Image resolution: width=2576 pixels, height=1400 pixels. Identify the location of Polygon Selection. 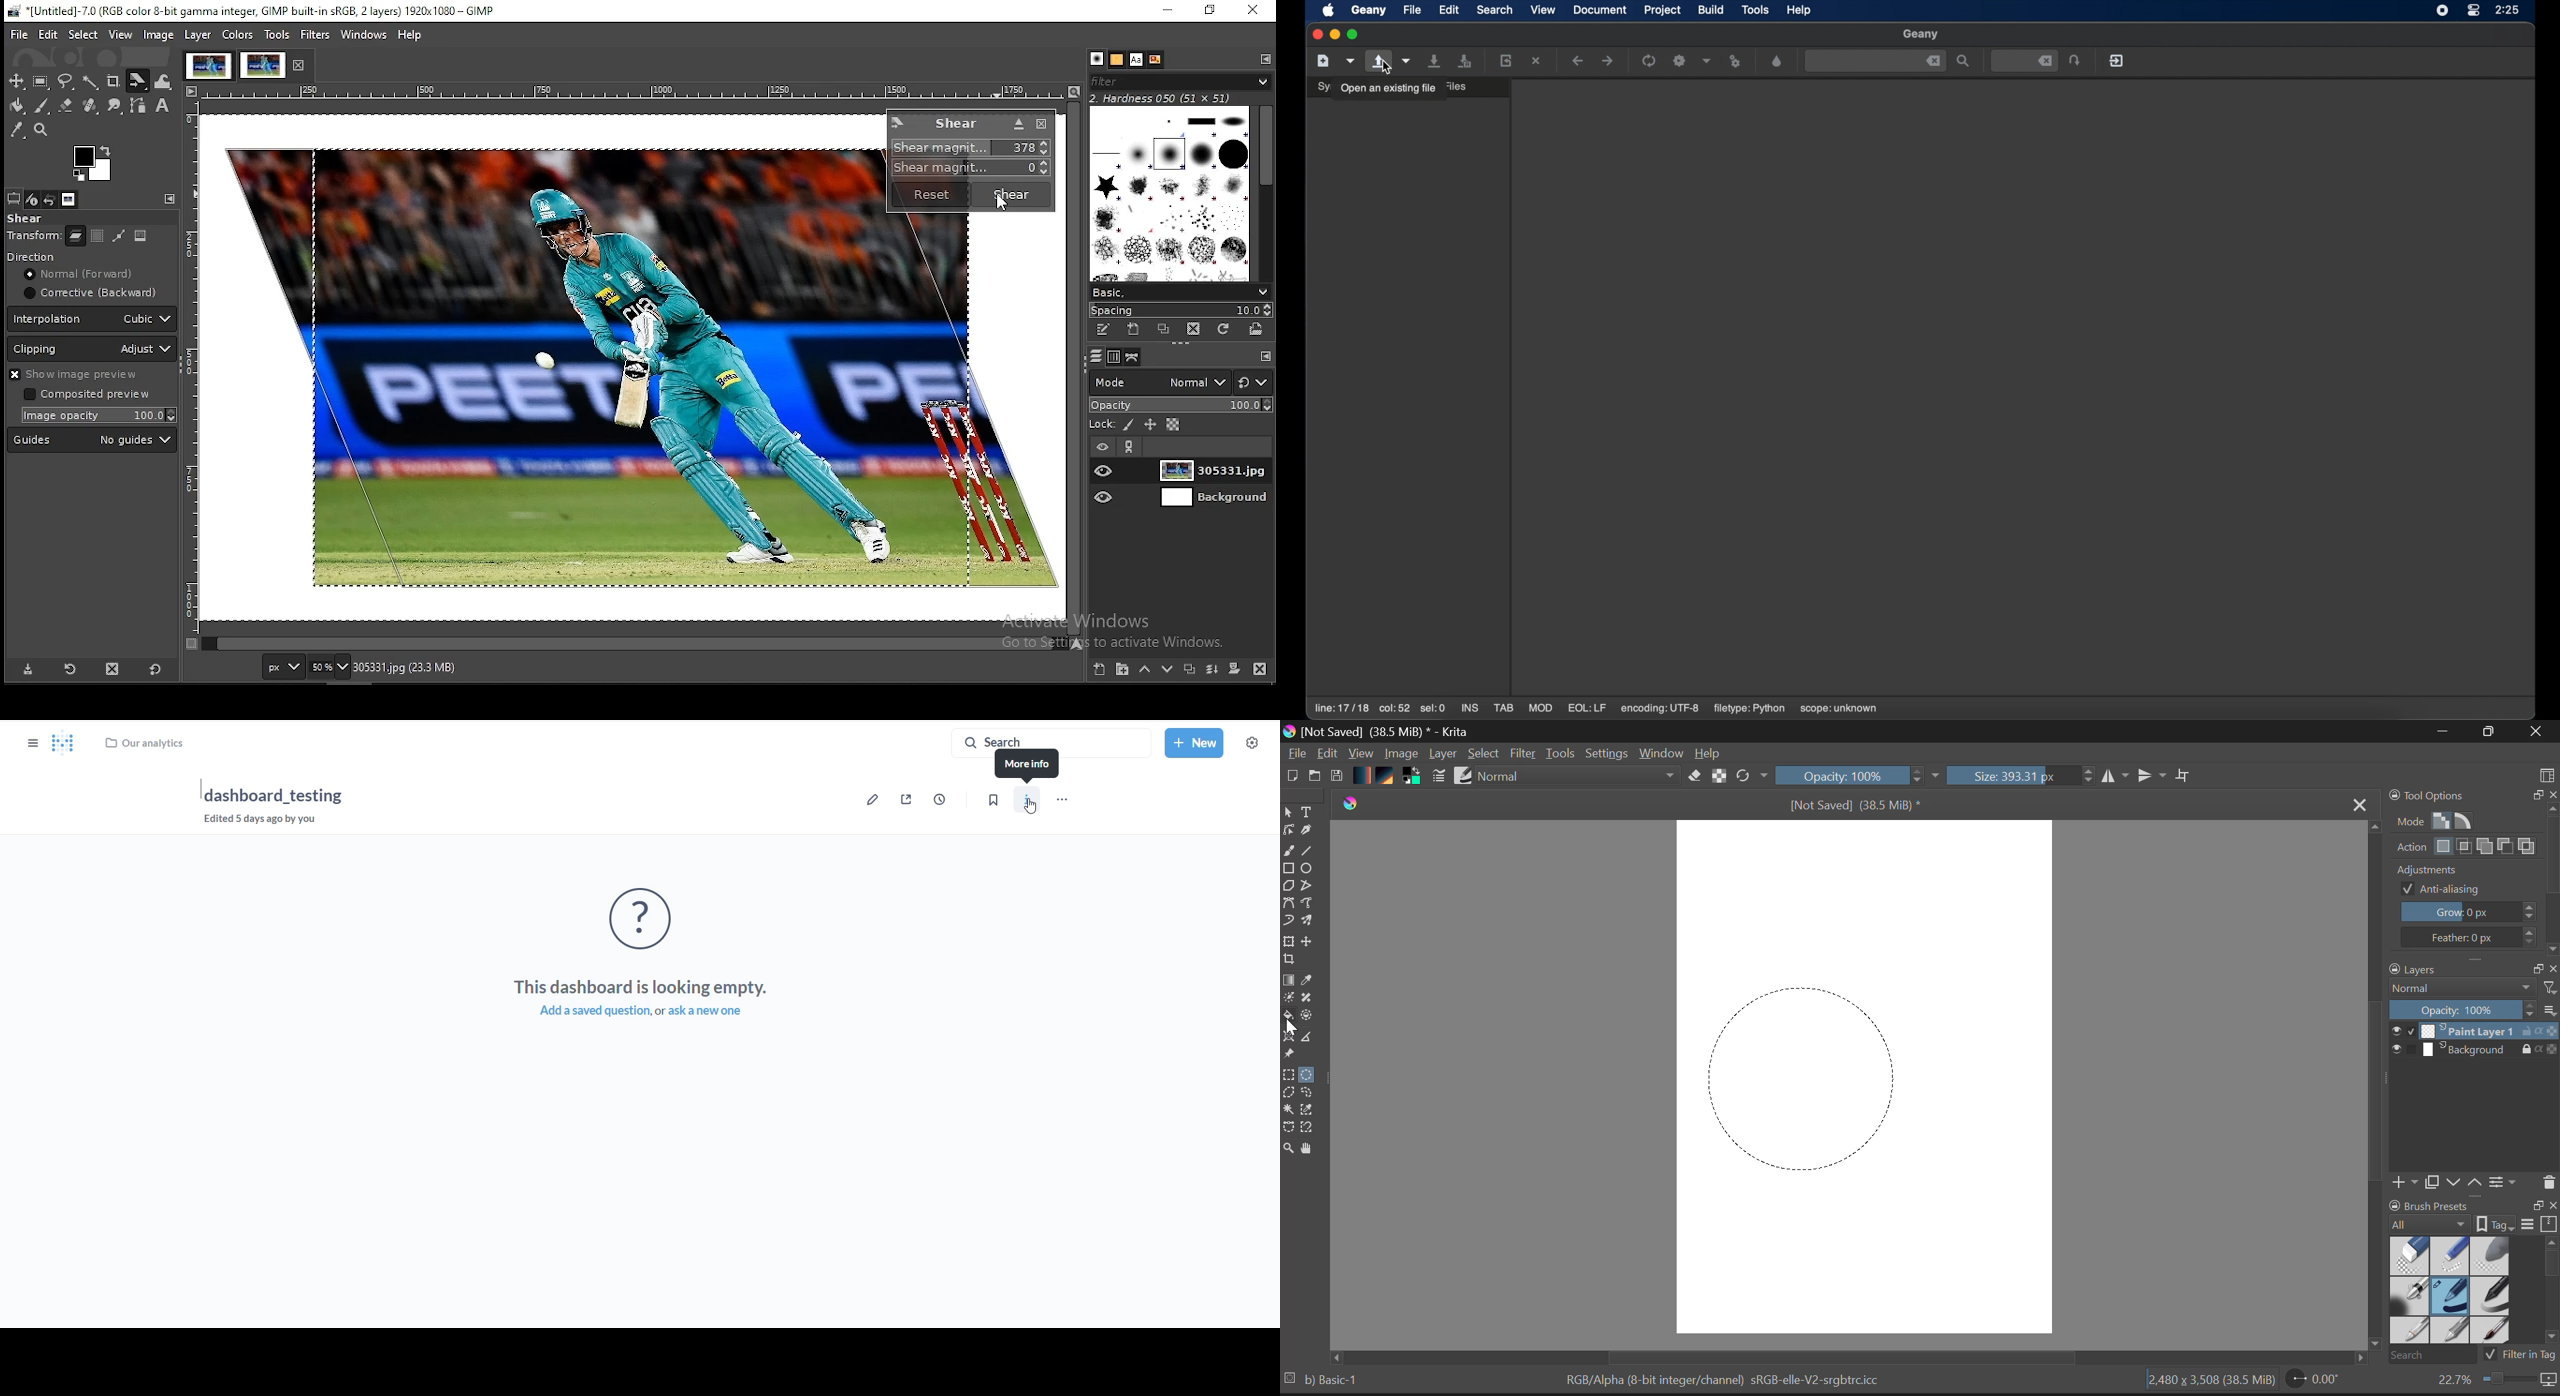
(1291, 1095).